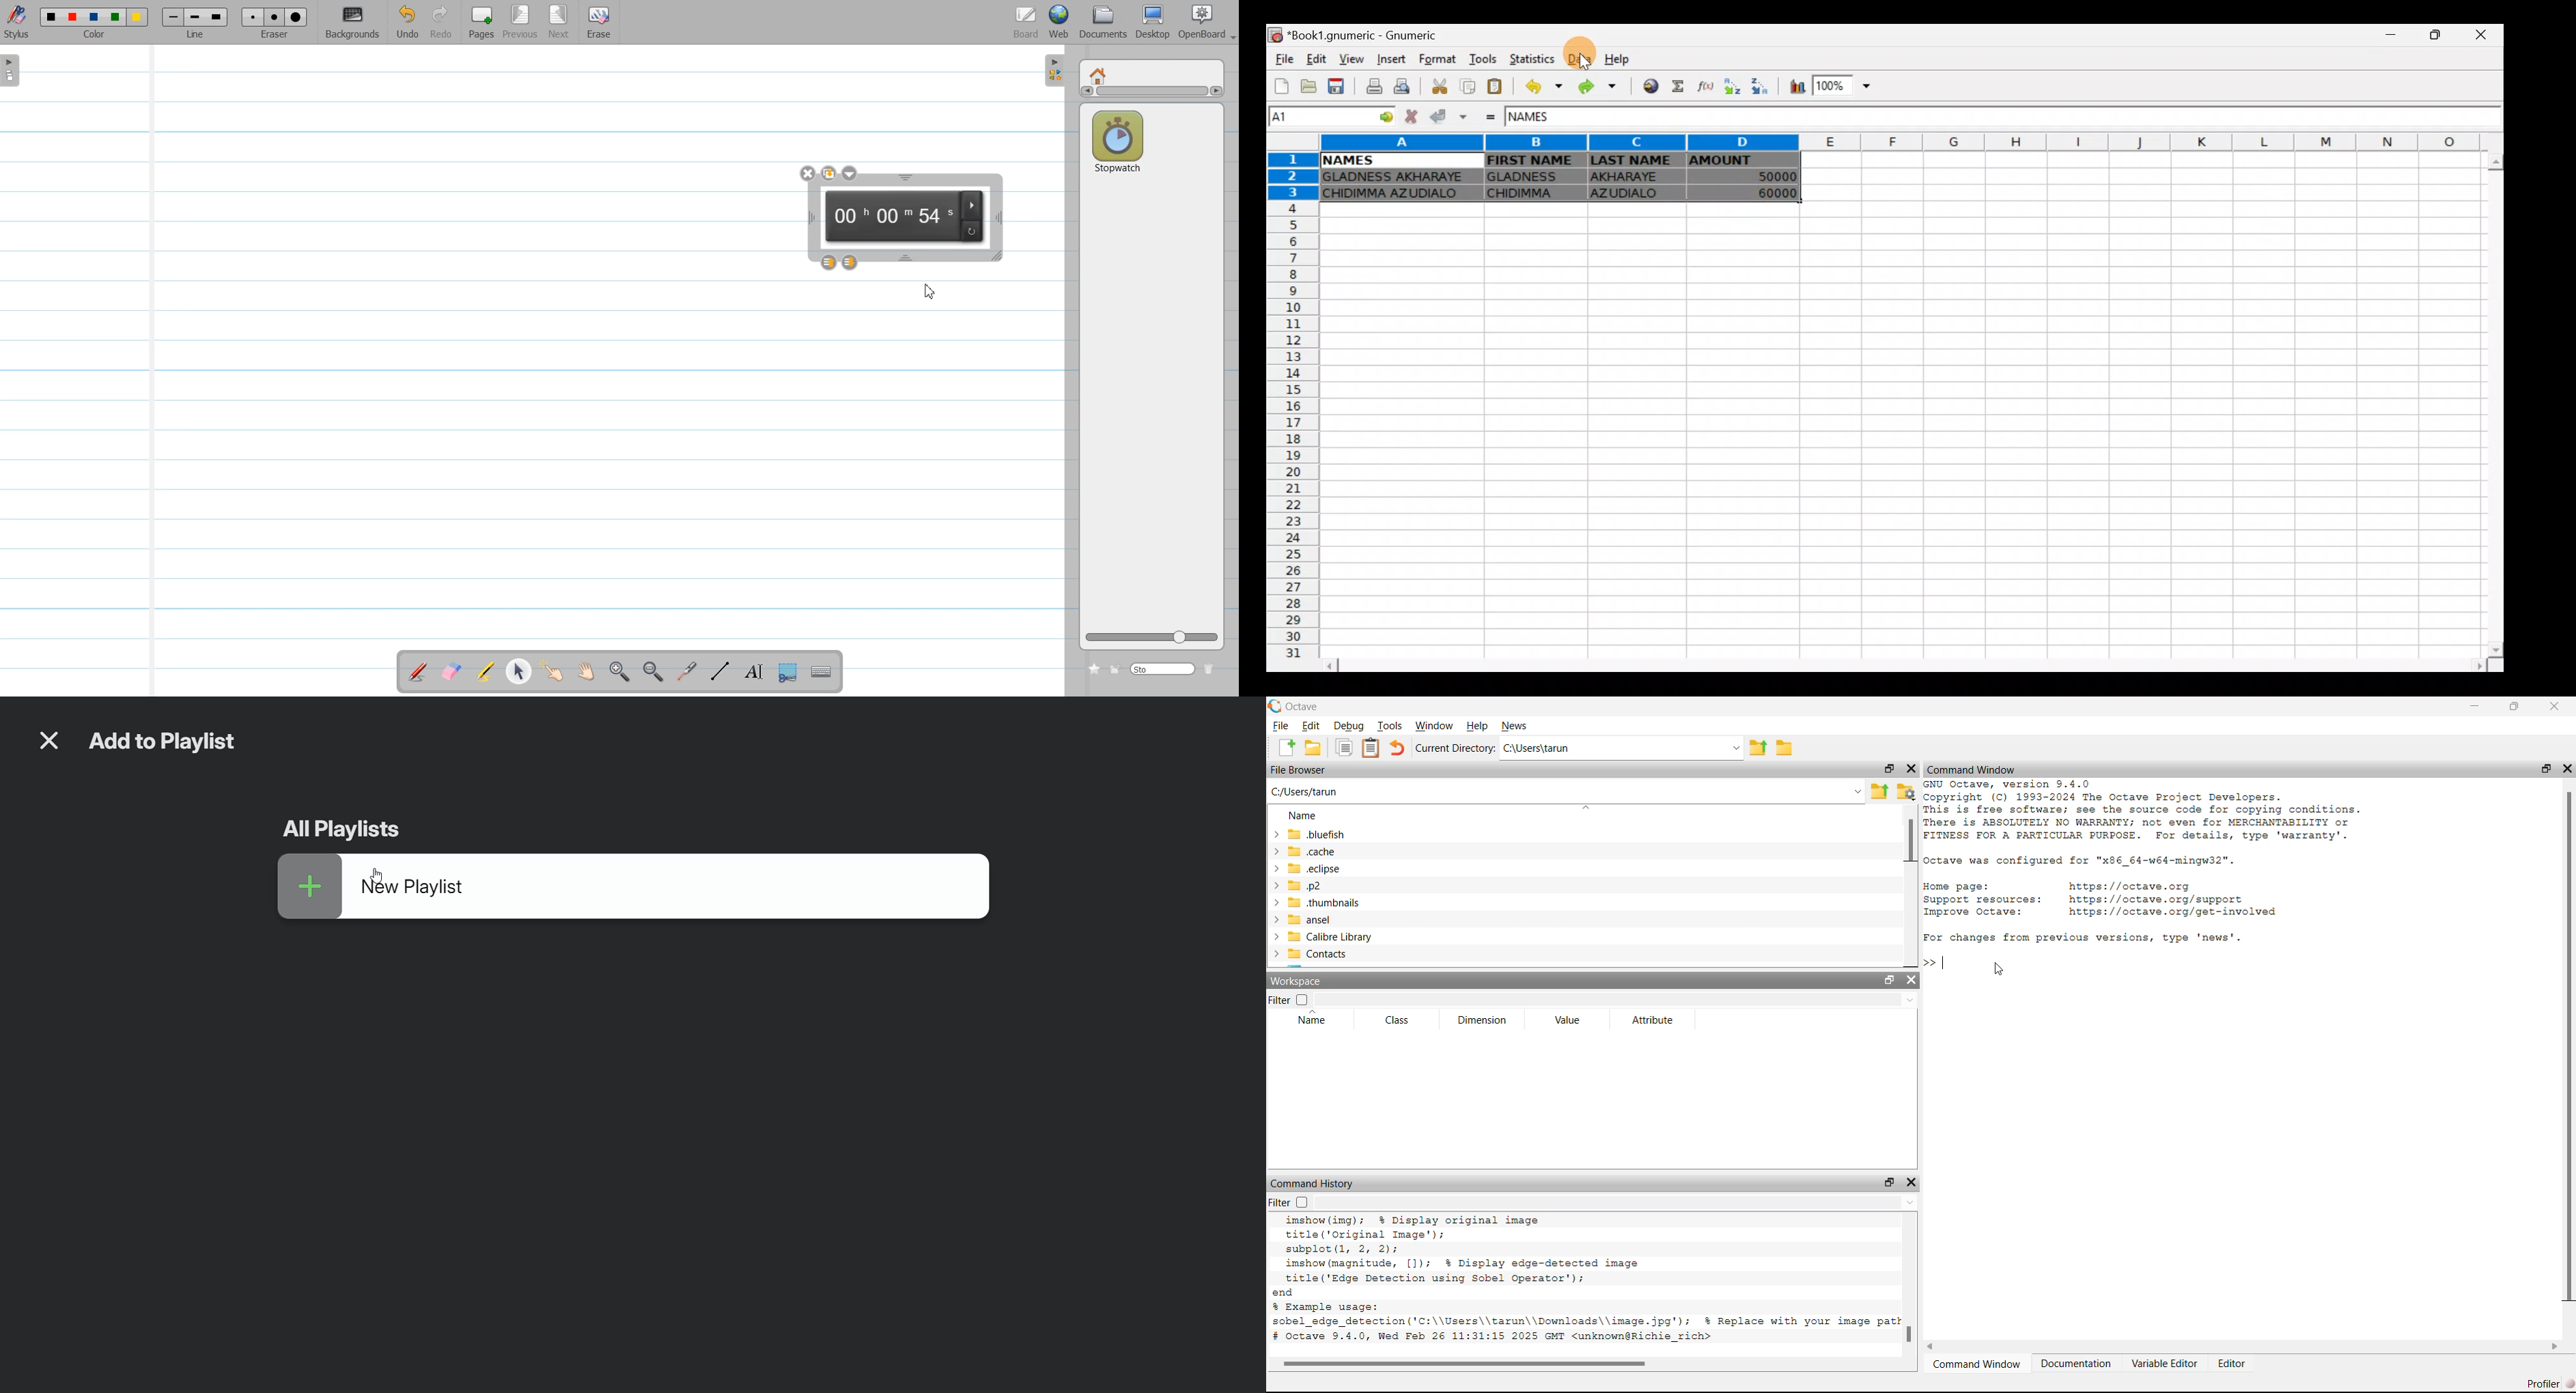  Describe the element at coordinates (1153, 22) in the screenshot. I see `Desktop` at that location.